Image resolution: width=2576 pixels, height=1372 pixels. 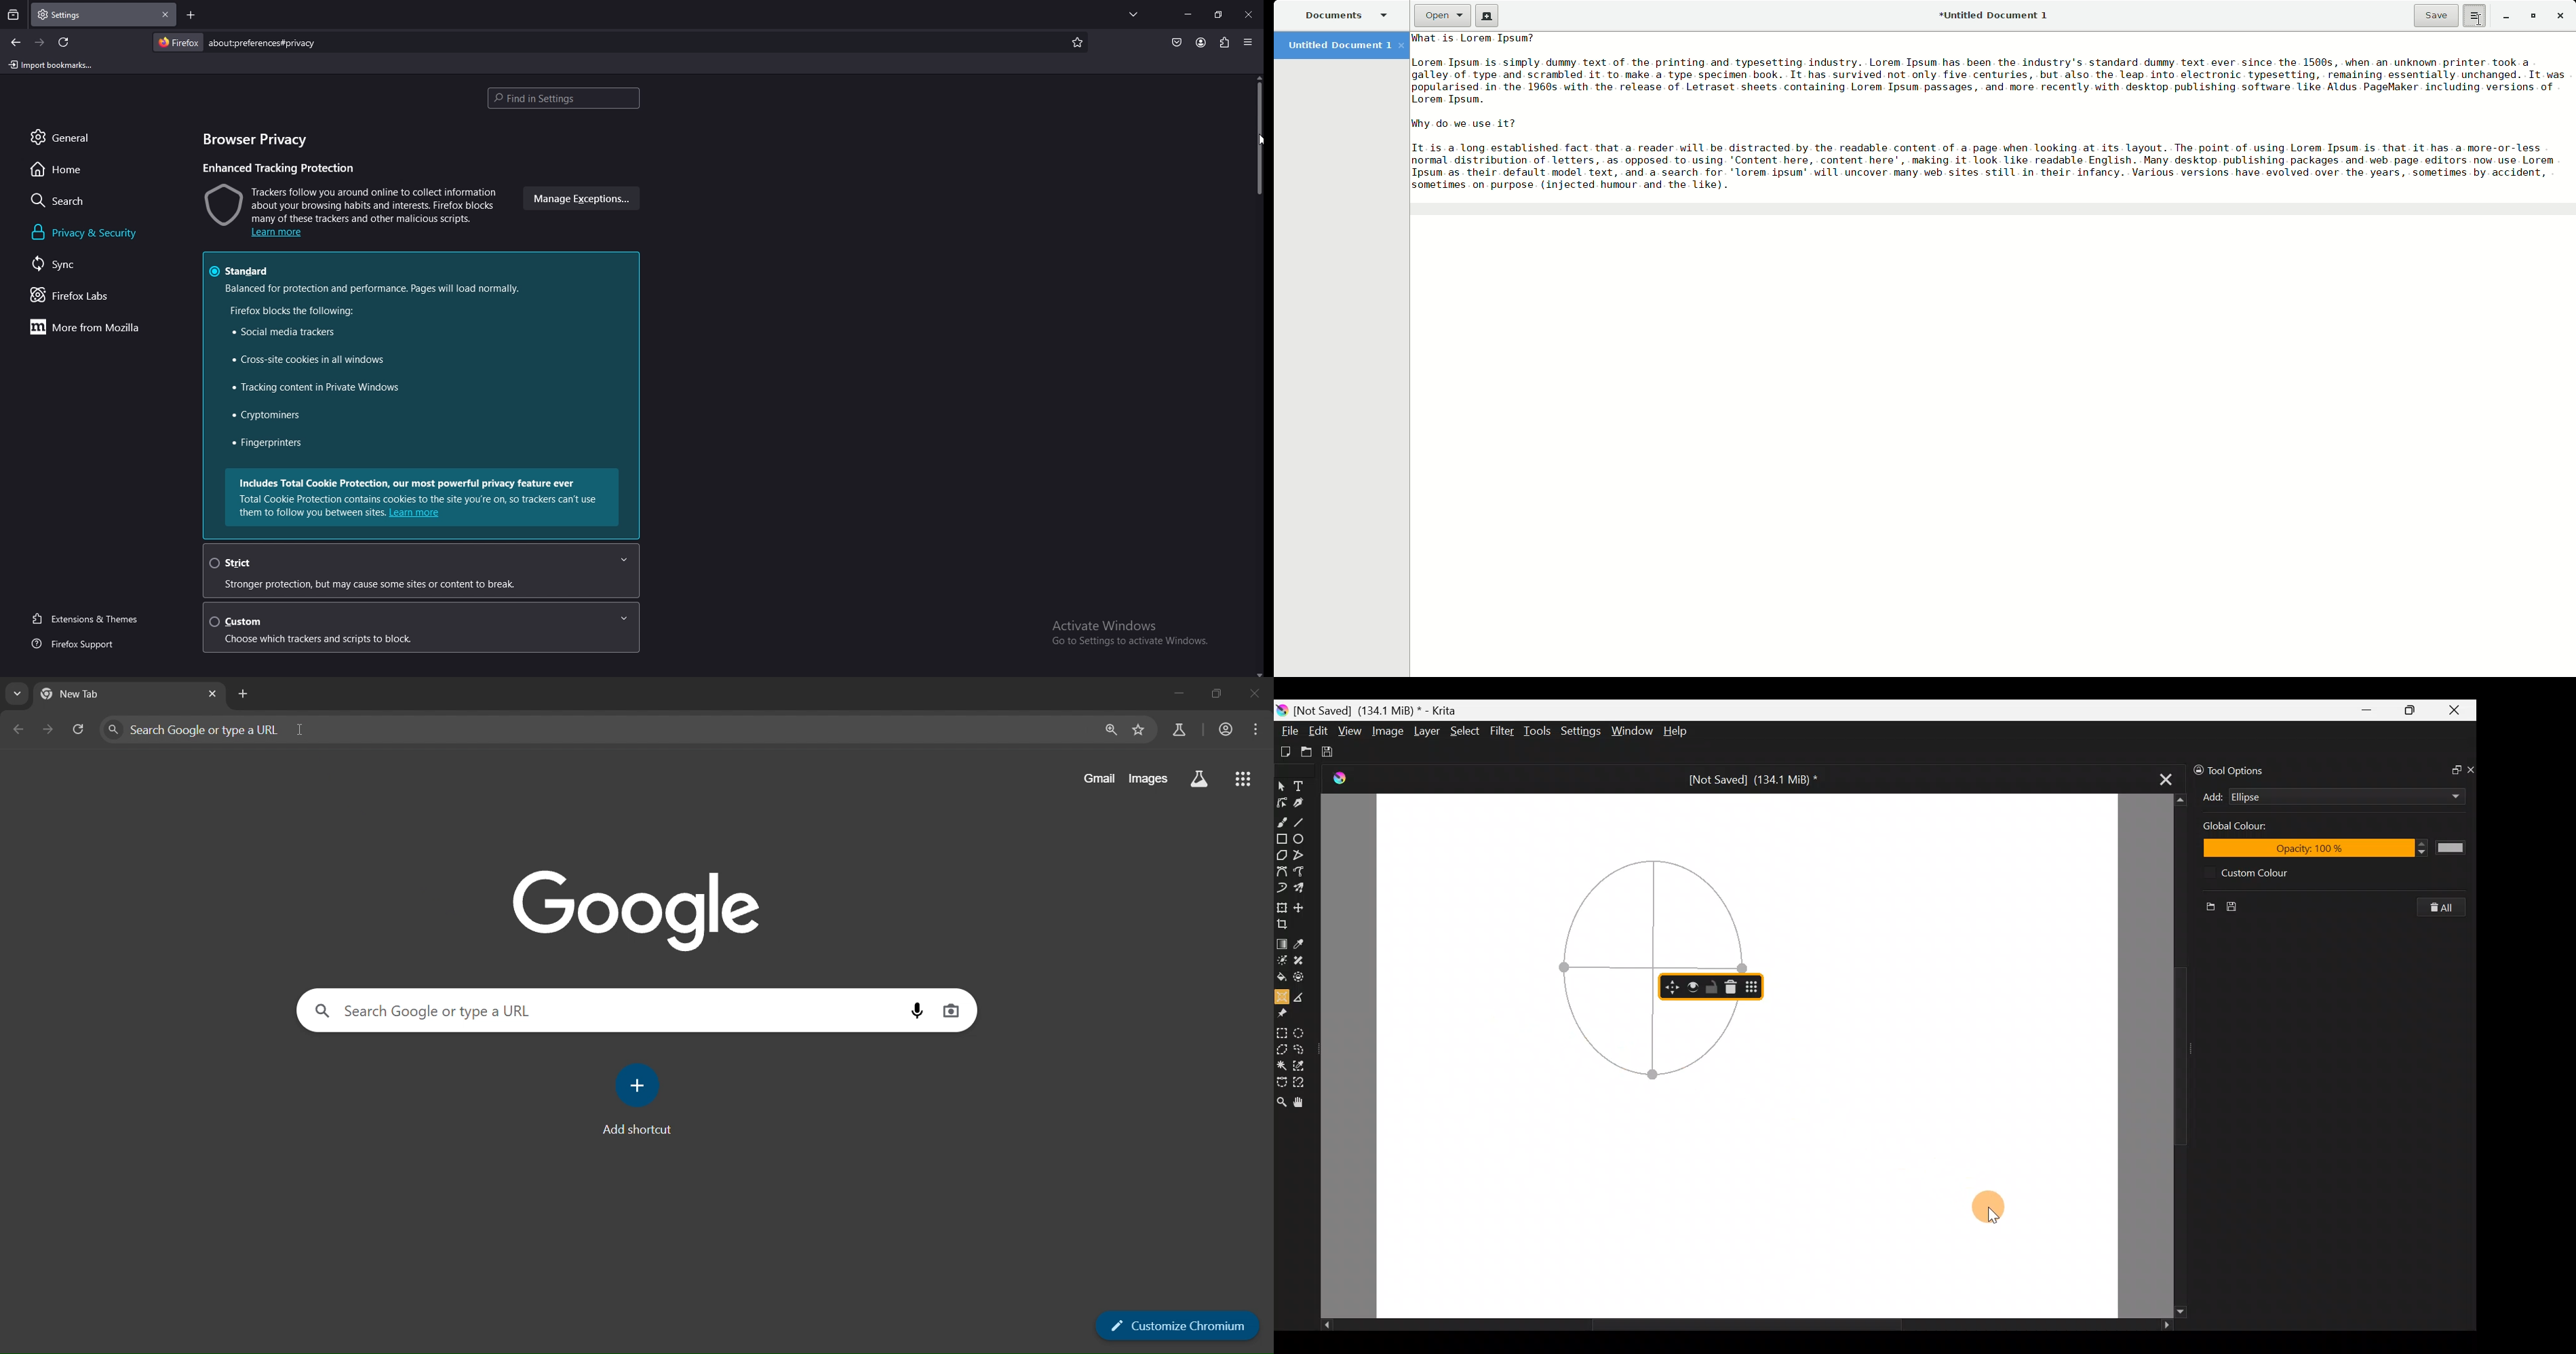 I want to click on recent browsing, so click(x=13, y=16).